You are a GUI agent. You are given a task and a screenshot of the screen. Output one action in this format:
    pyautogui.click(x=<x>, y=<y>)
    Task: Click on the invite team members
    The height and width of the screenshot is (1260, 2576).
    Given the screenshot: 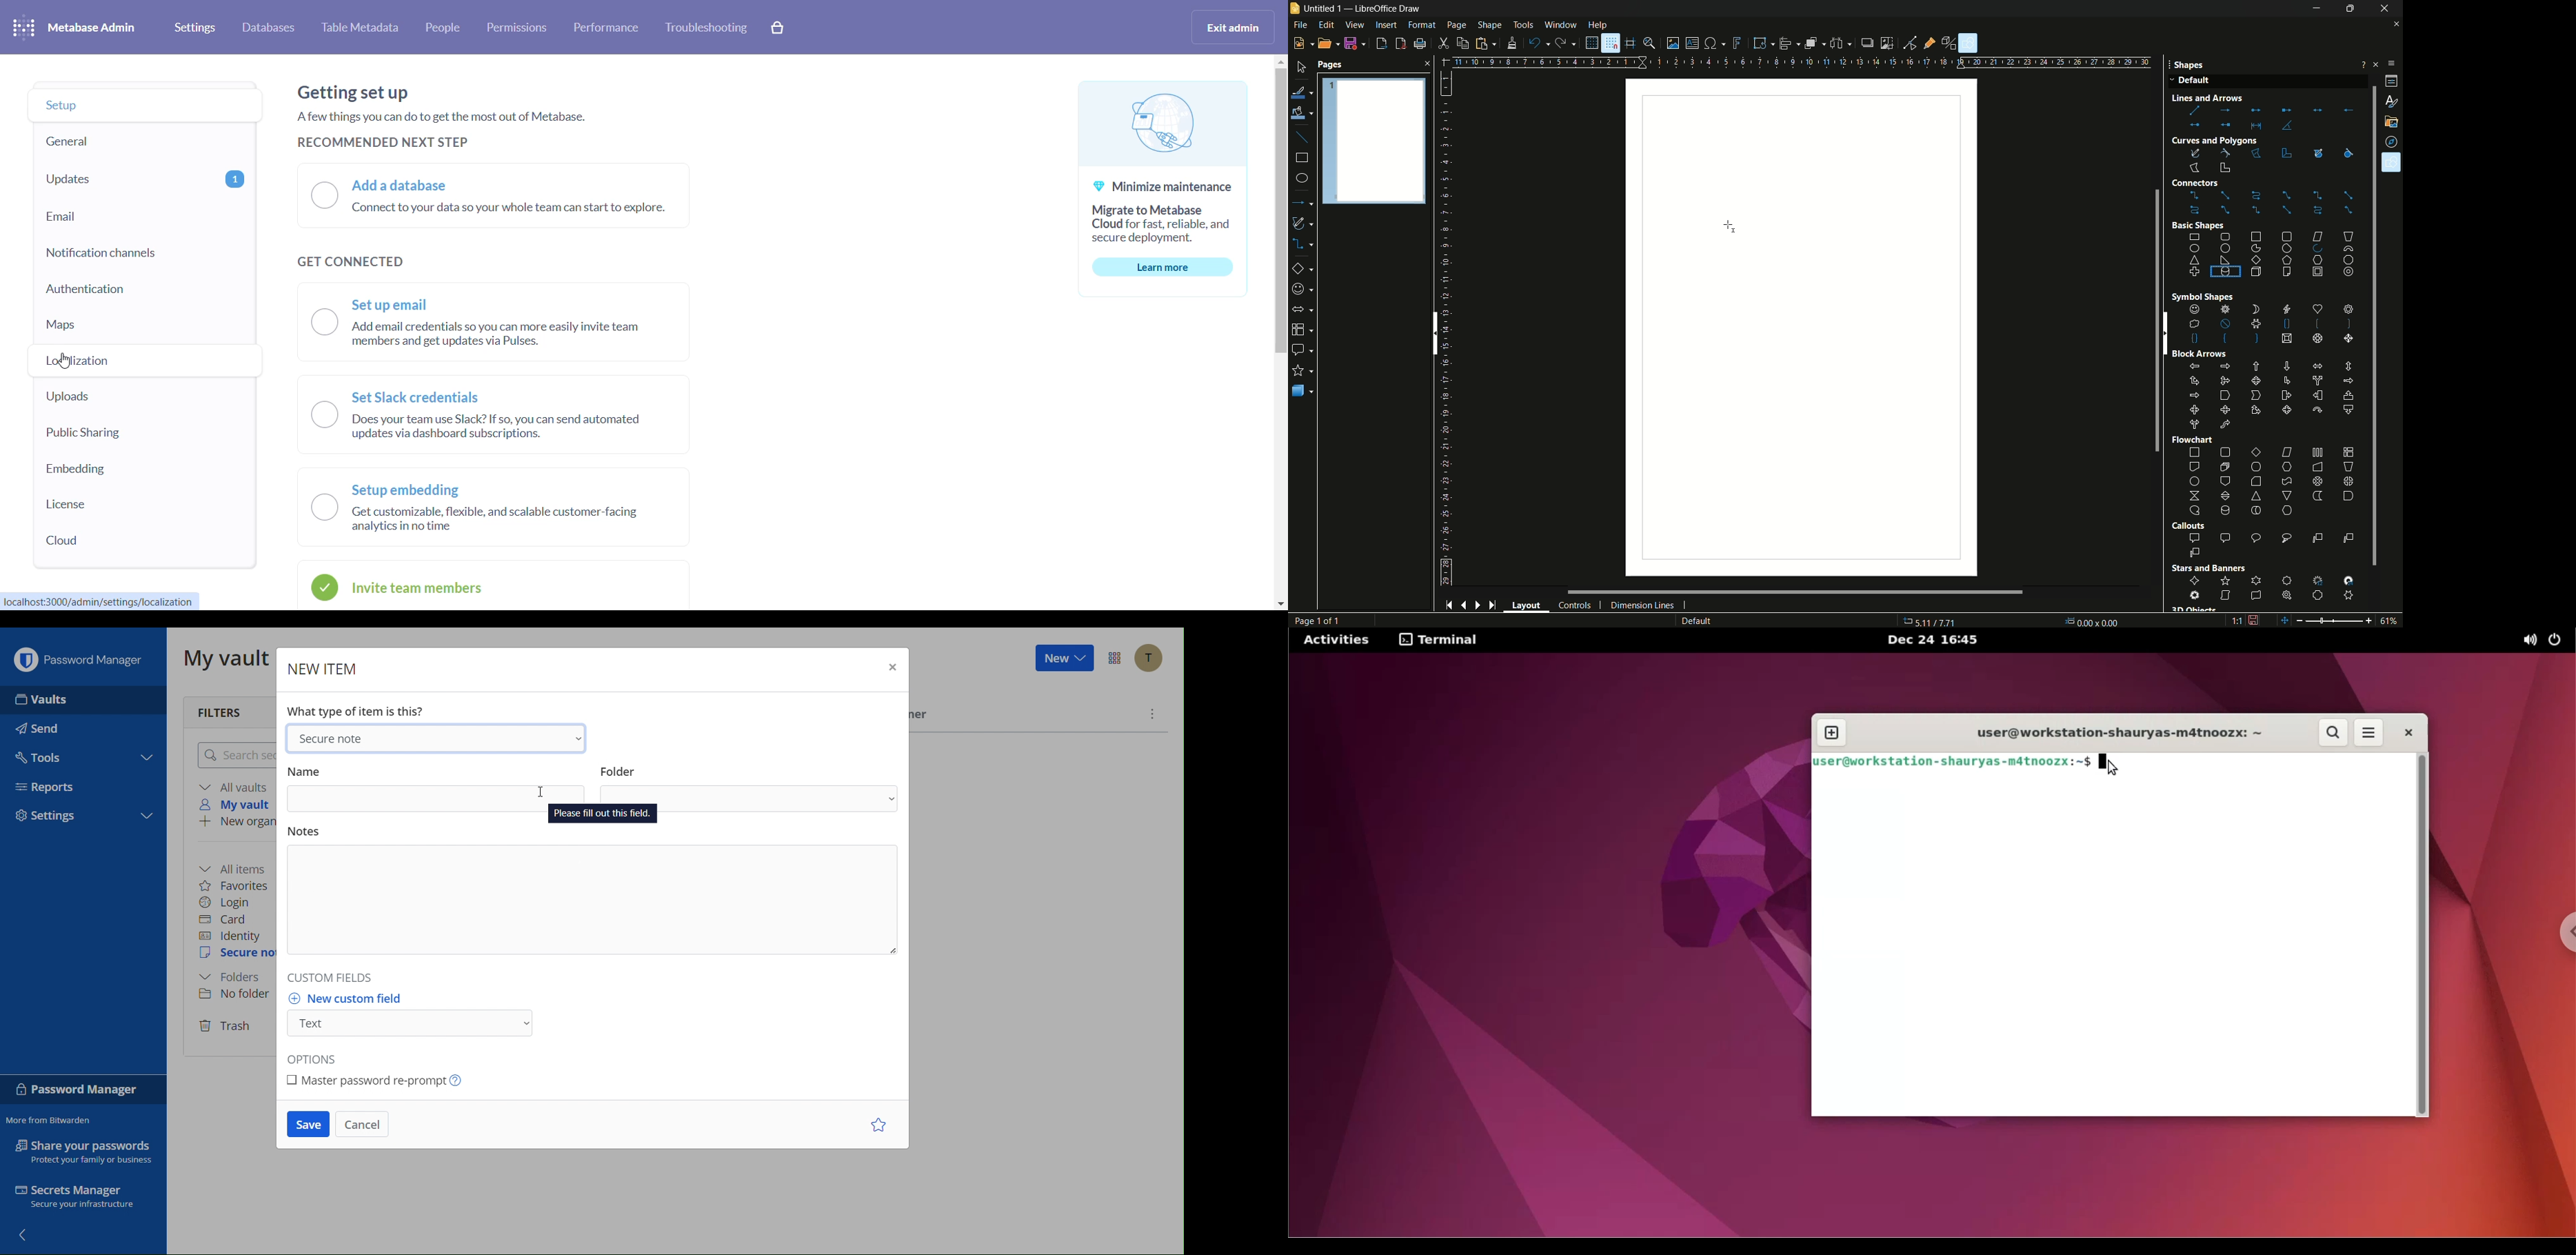 What is the action you would take?
    pyautogui.click(x=416, y=583)
    